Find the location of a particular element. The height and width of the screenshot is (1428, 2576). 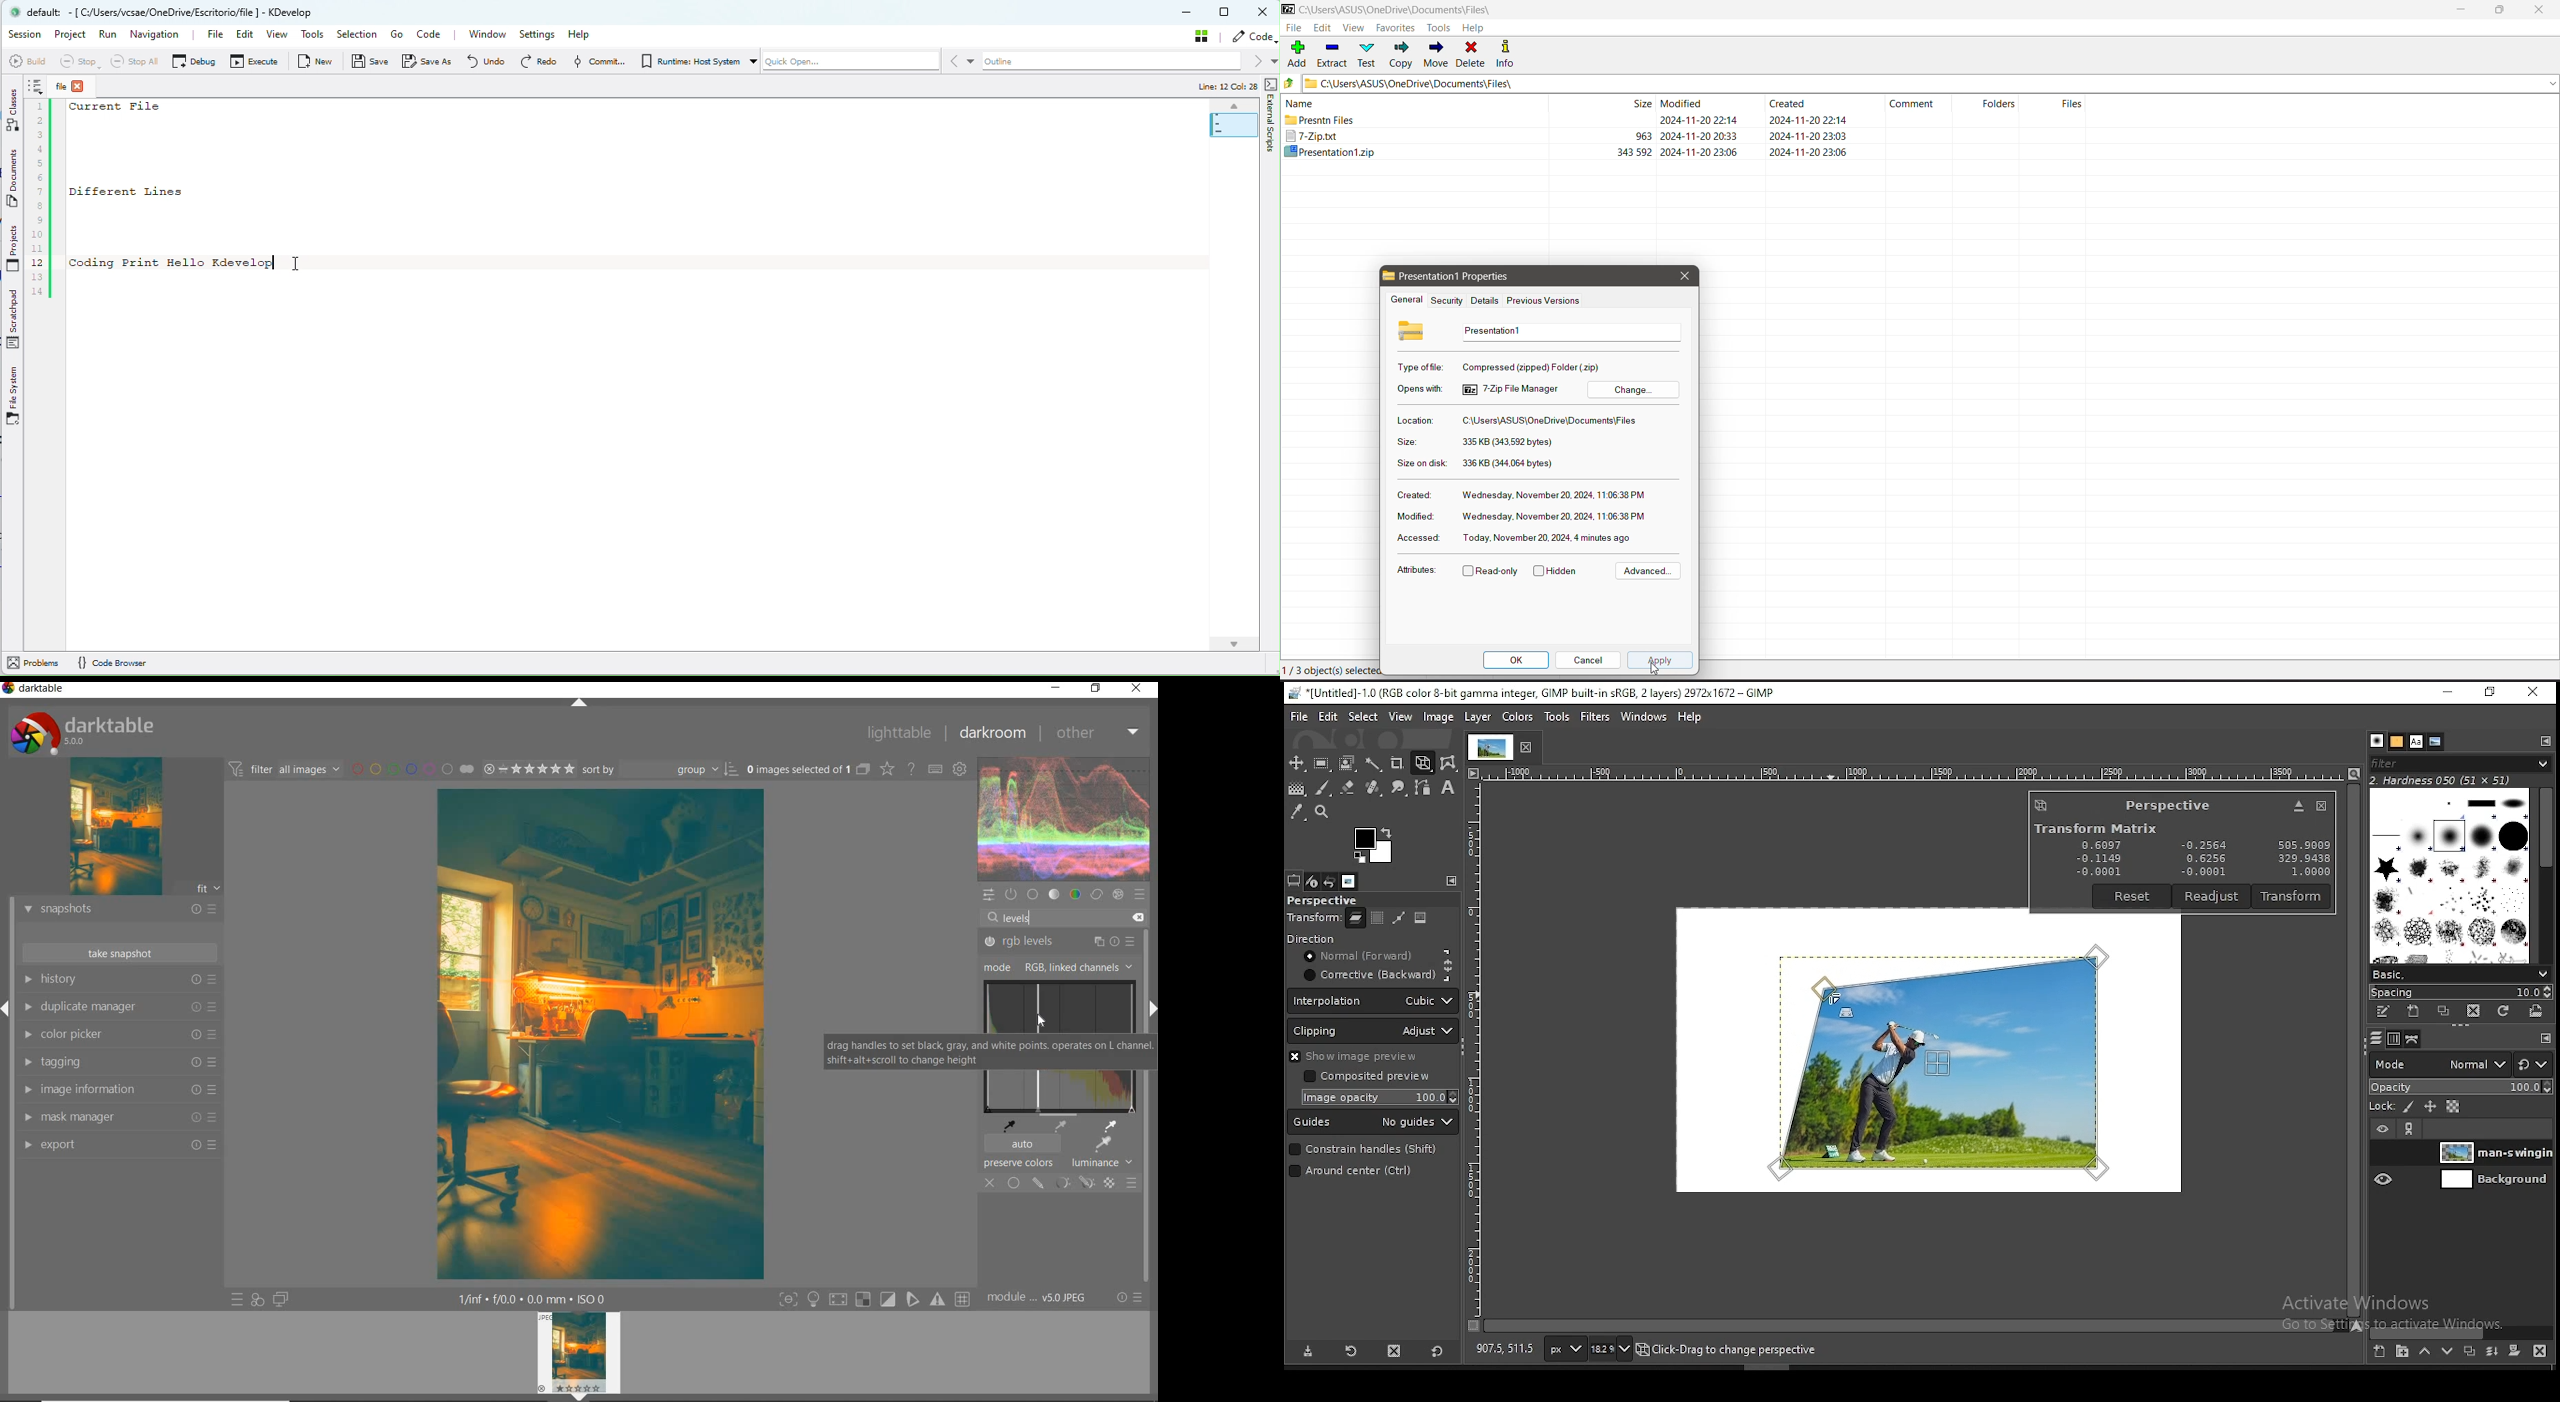

reset or presets & preferences is located at coordinates (1130, 1297).